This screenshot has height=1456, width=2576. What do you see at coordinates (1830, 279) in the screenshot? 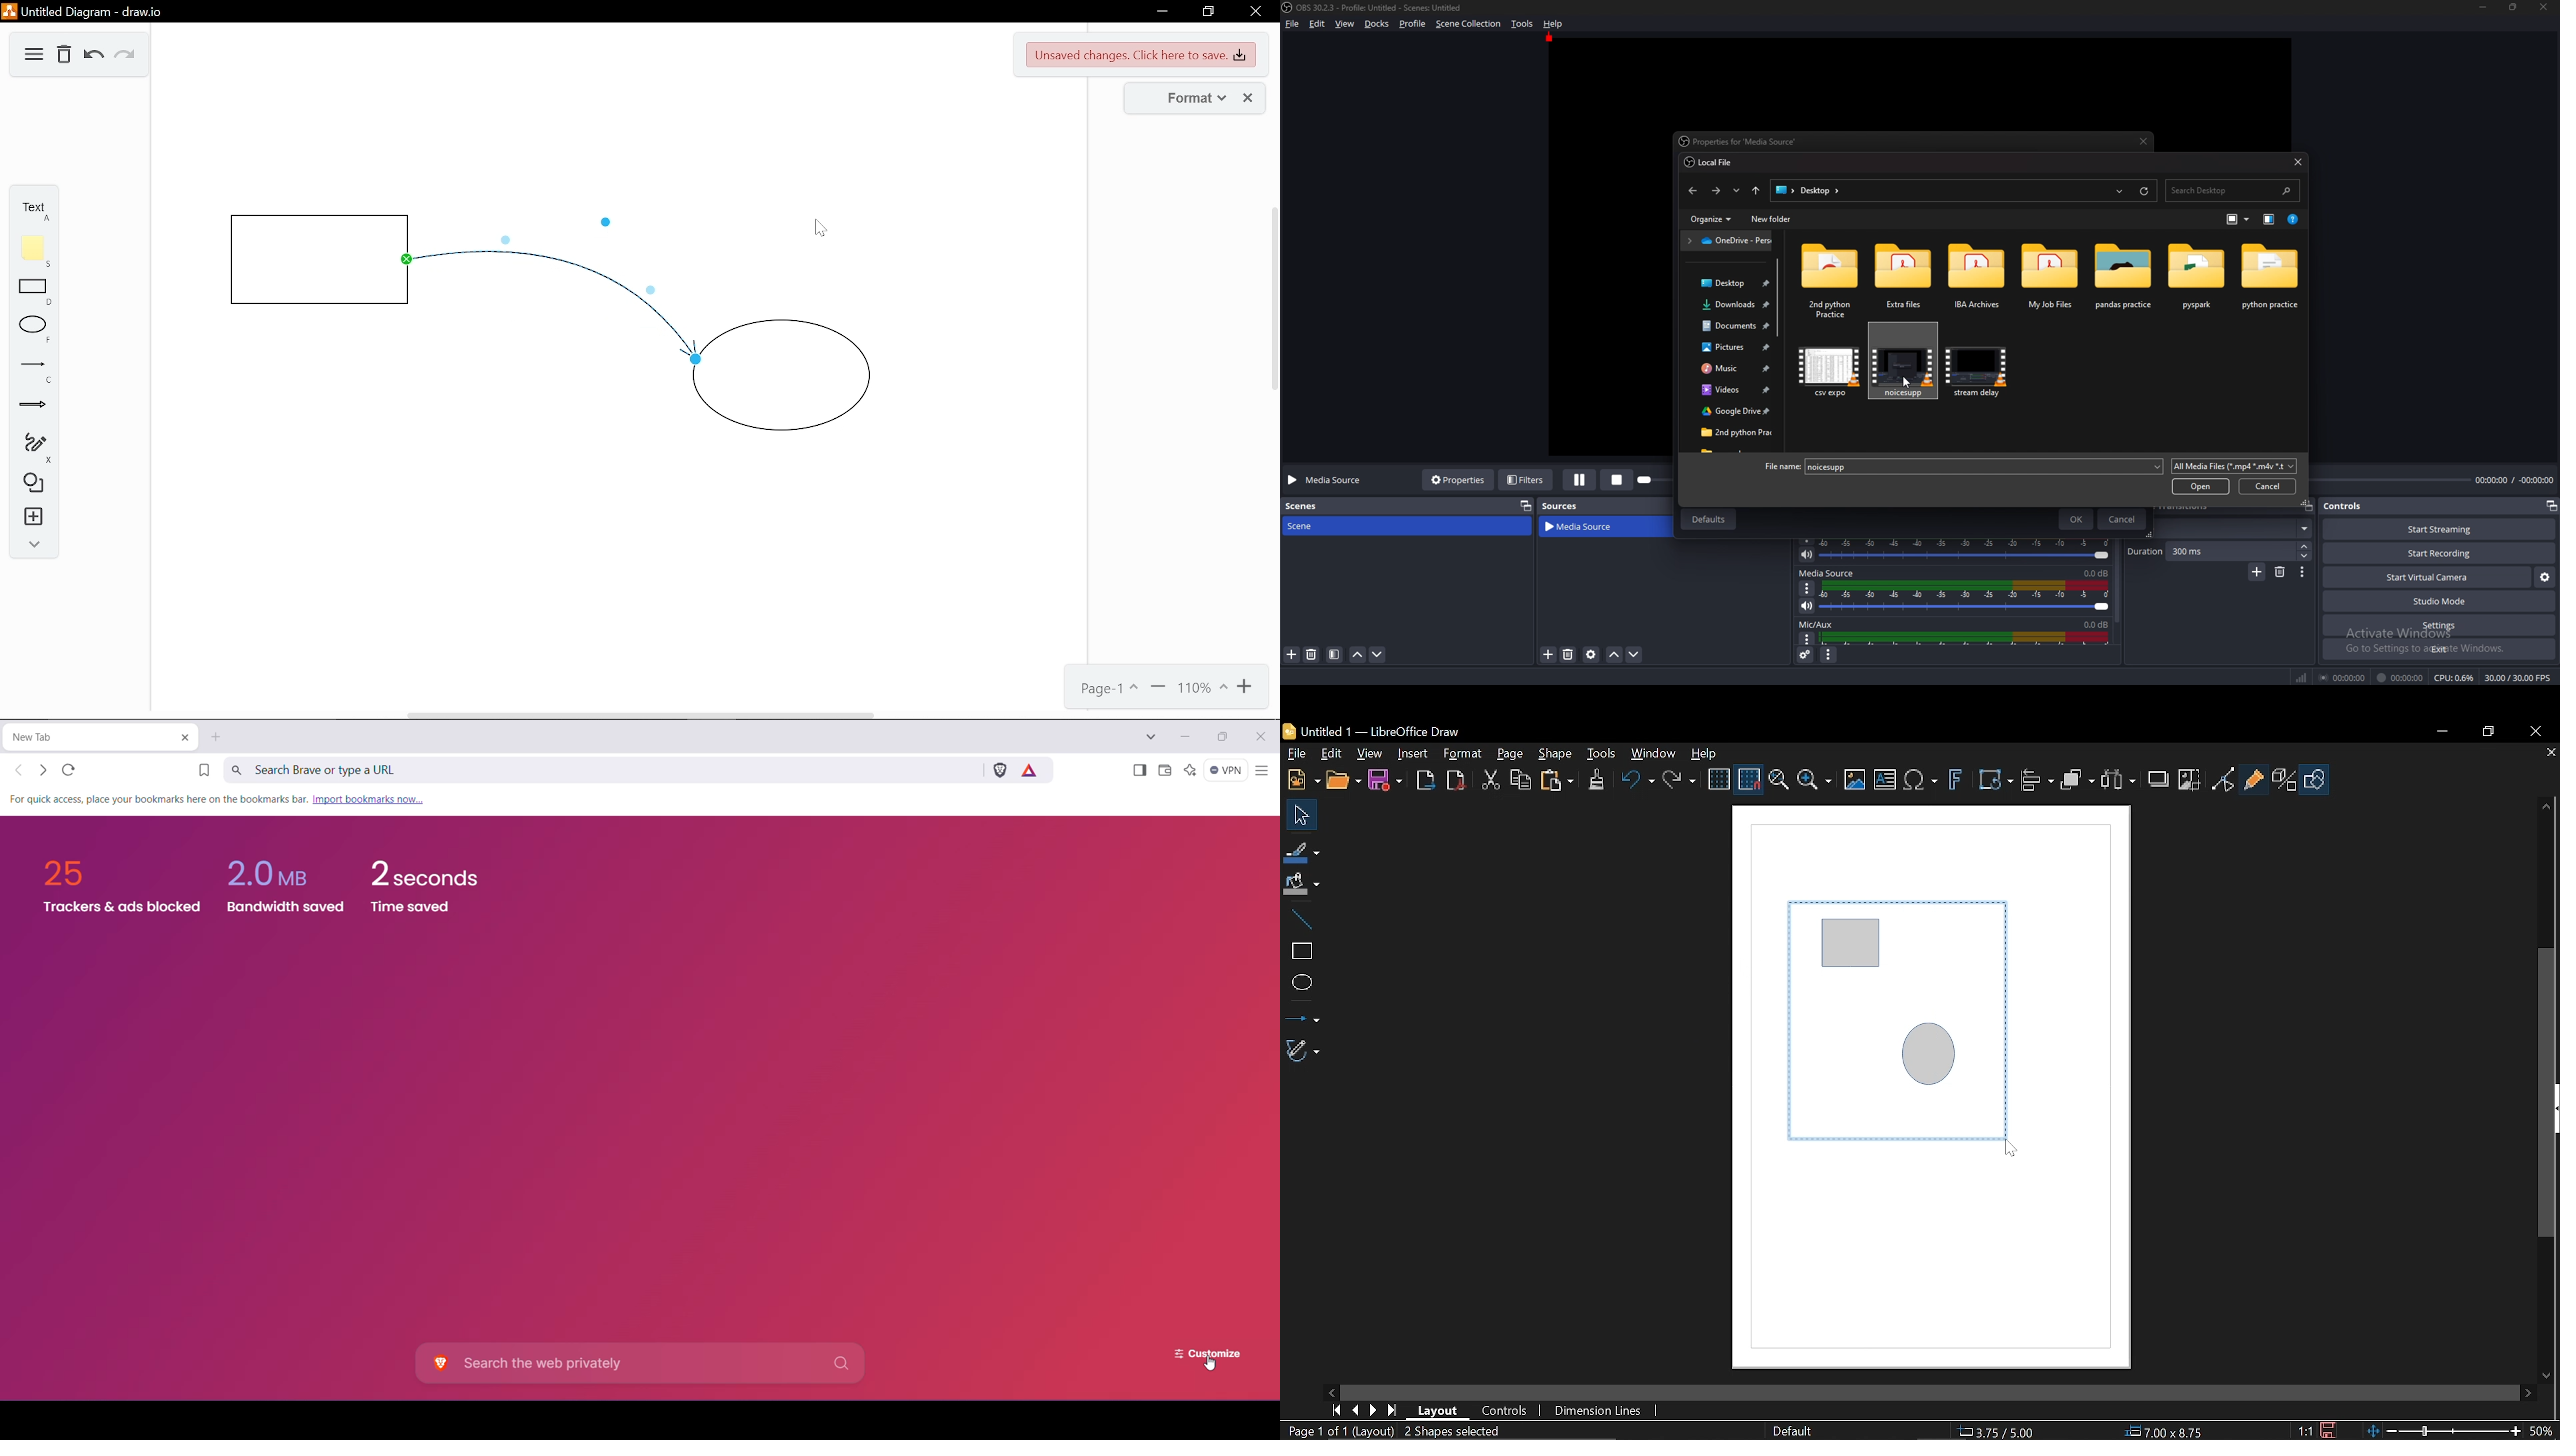
I see `folder` at bounding box center [1830, 279].